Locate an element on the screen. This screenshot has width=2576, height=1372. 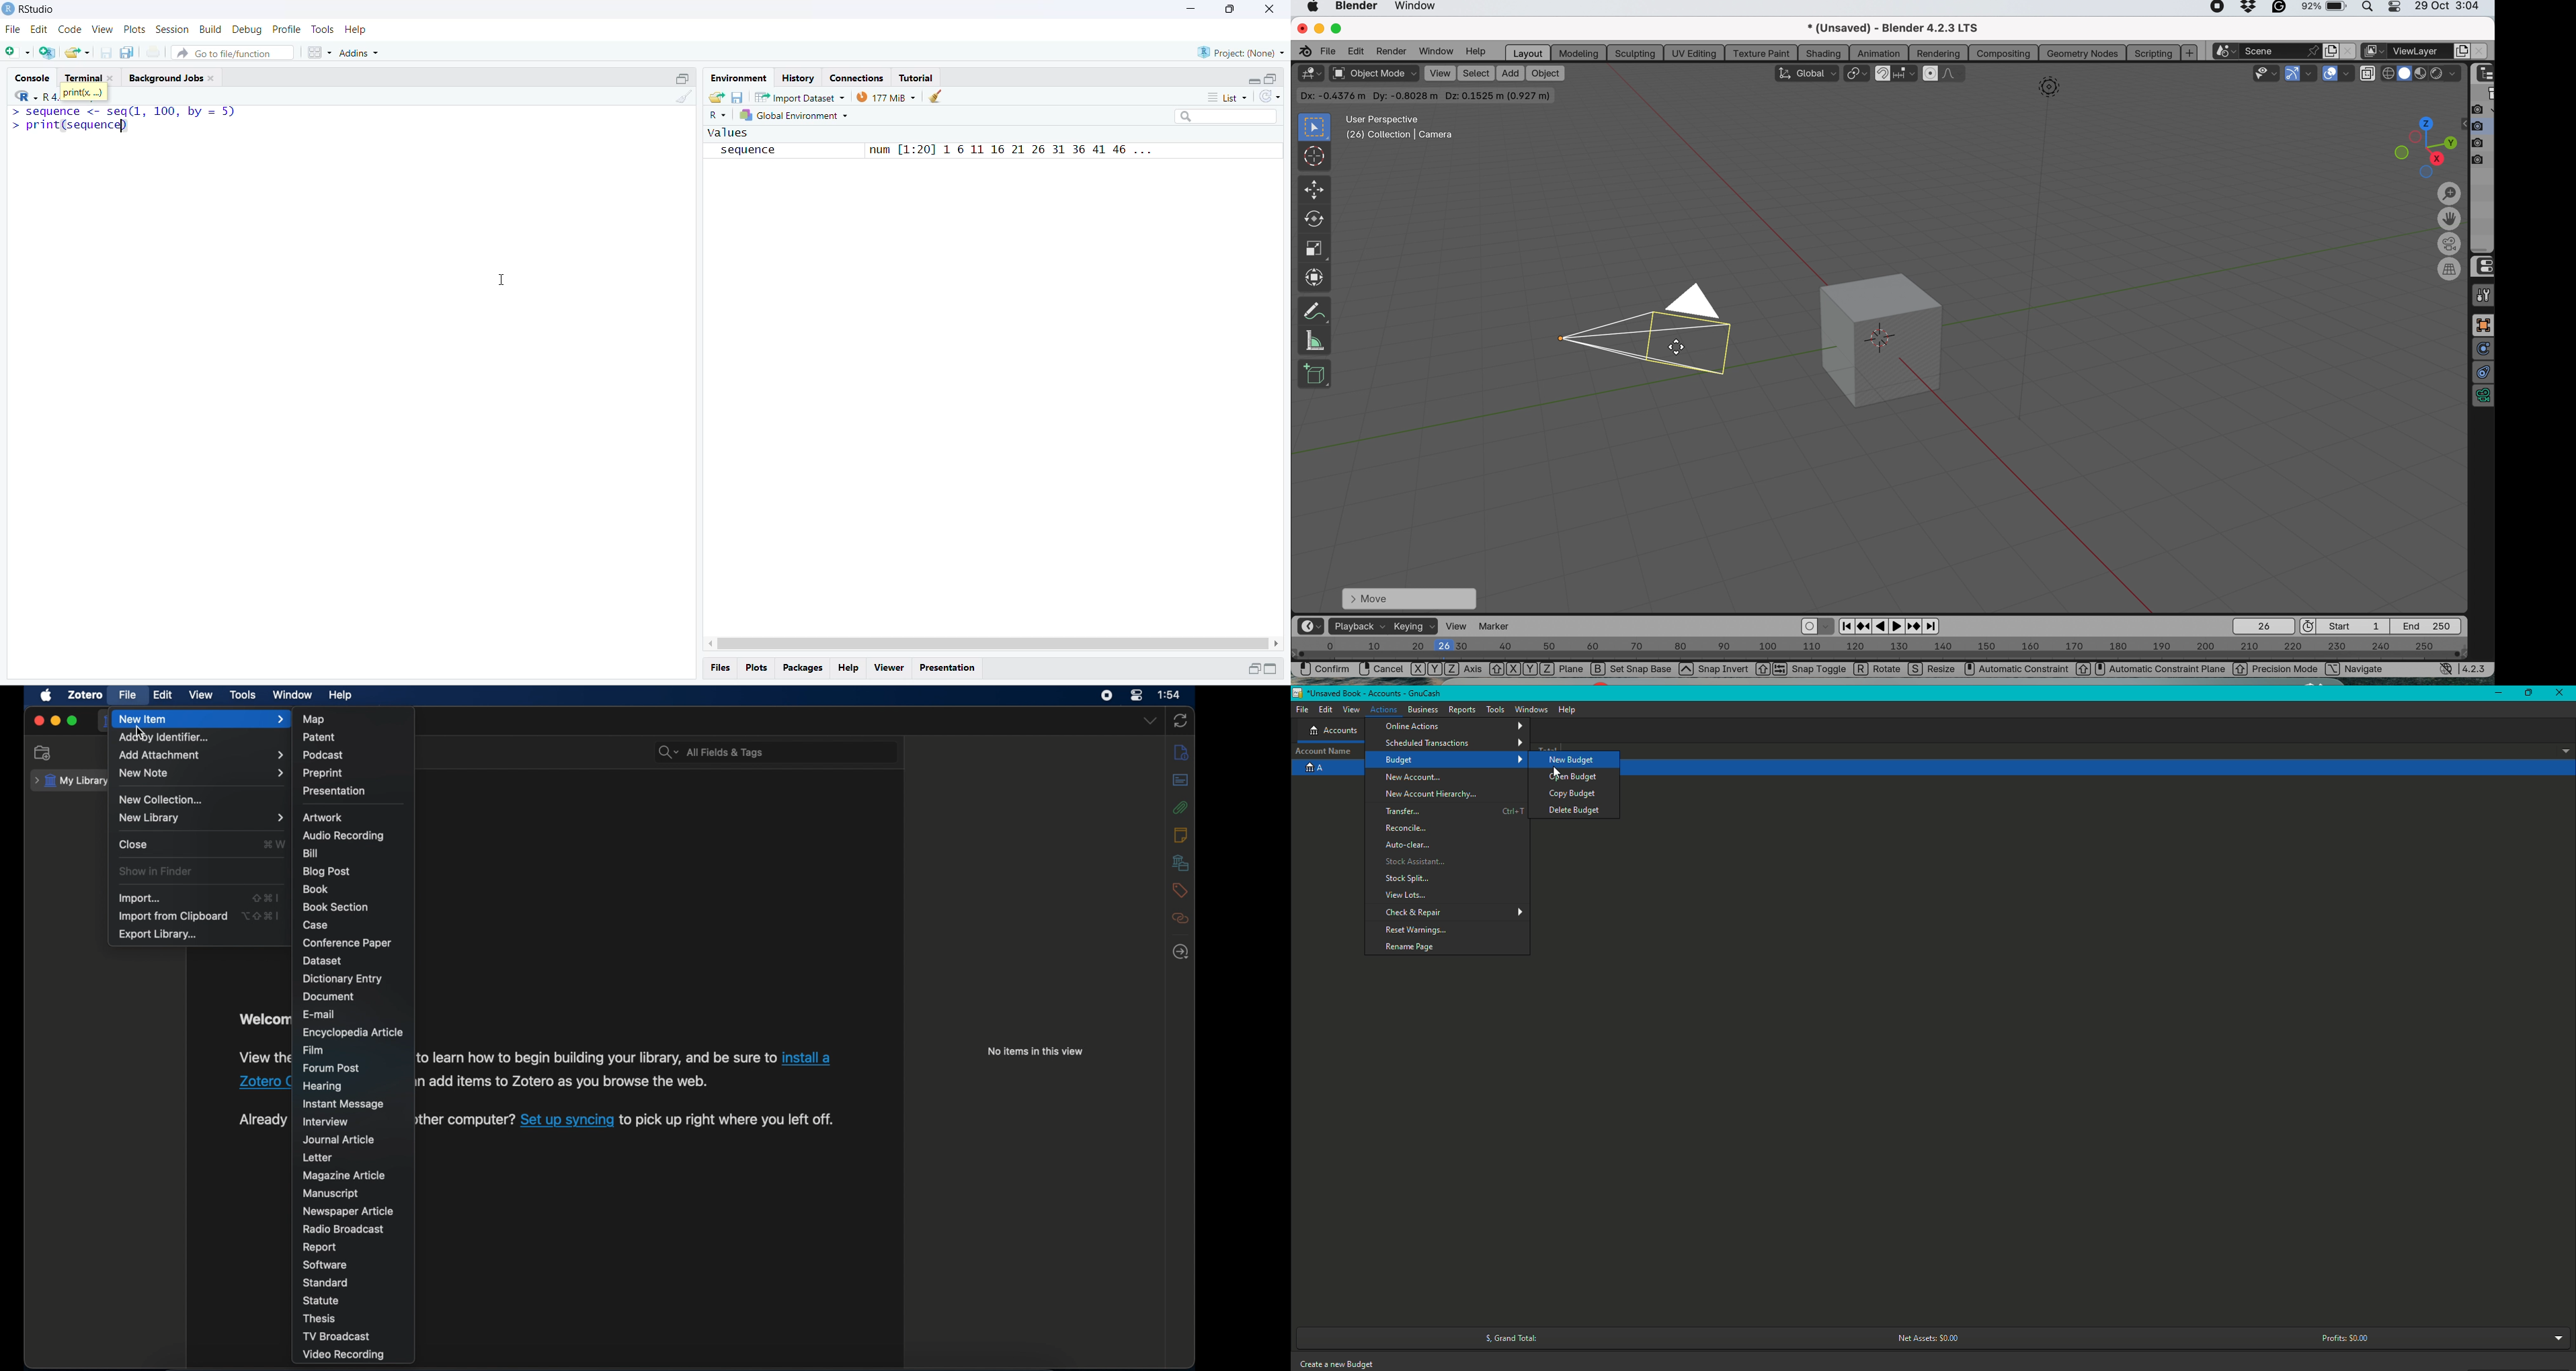
confirm is located at coordinates (1321, 670).